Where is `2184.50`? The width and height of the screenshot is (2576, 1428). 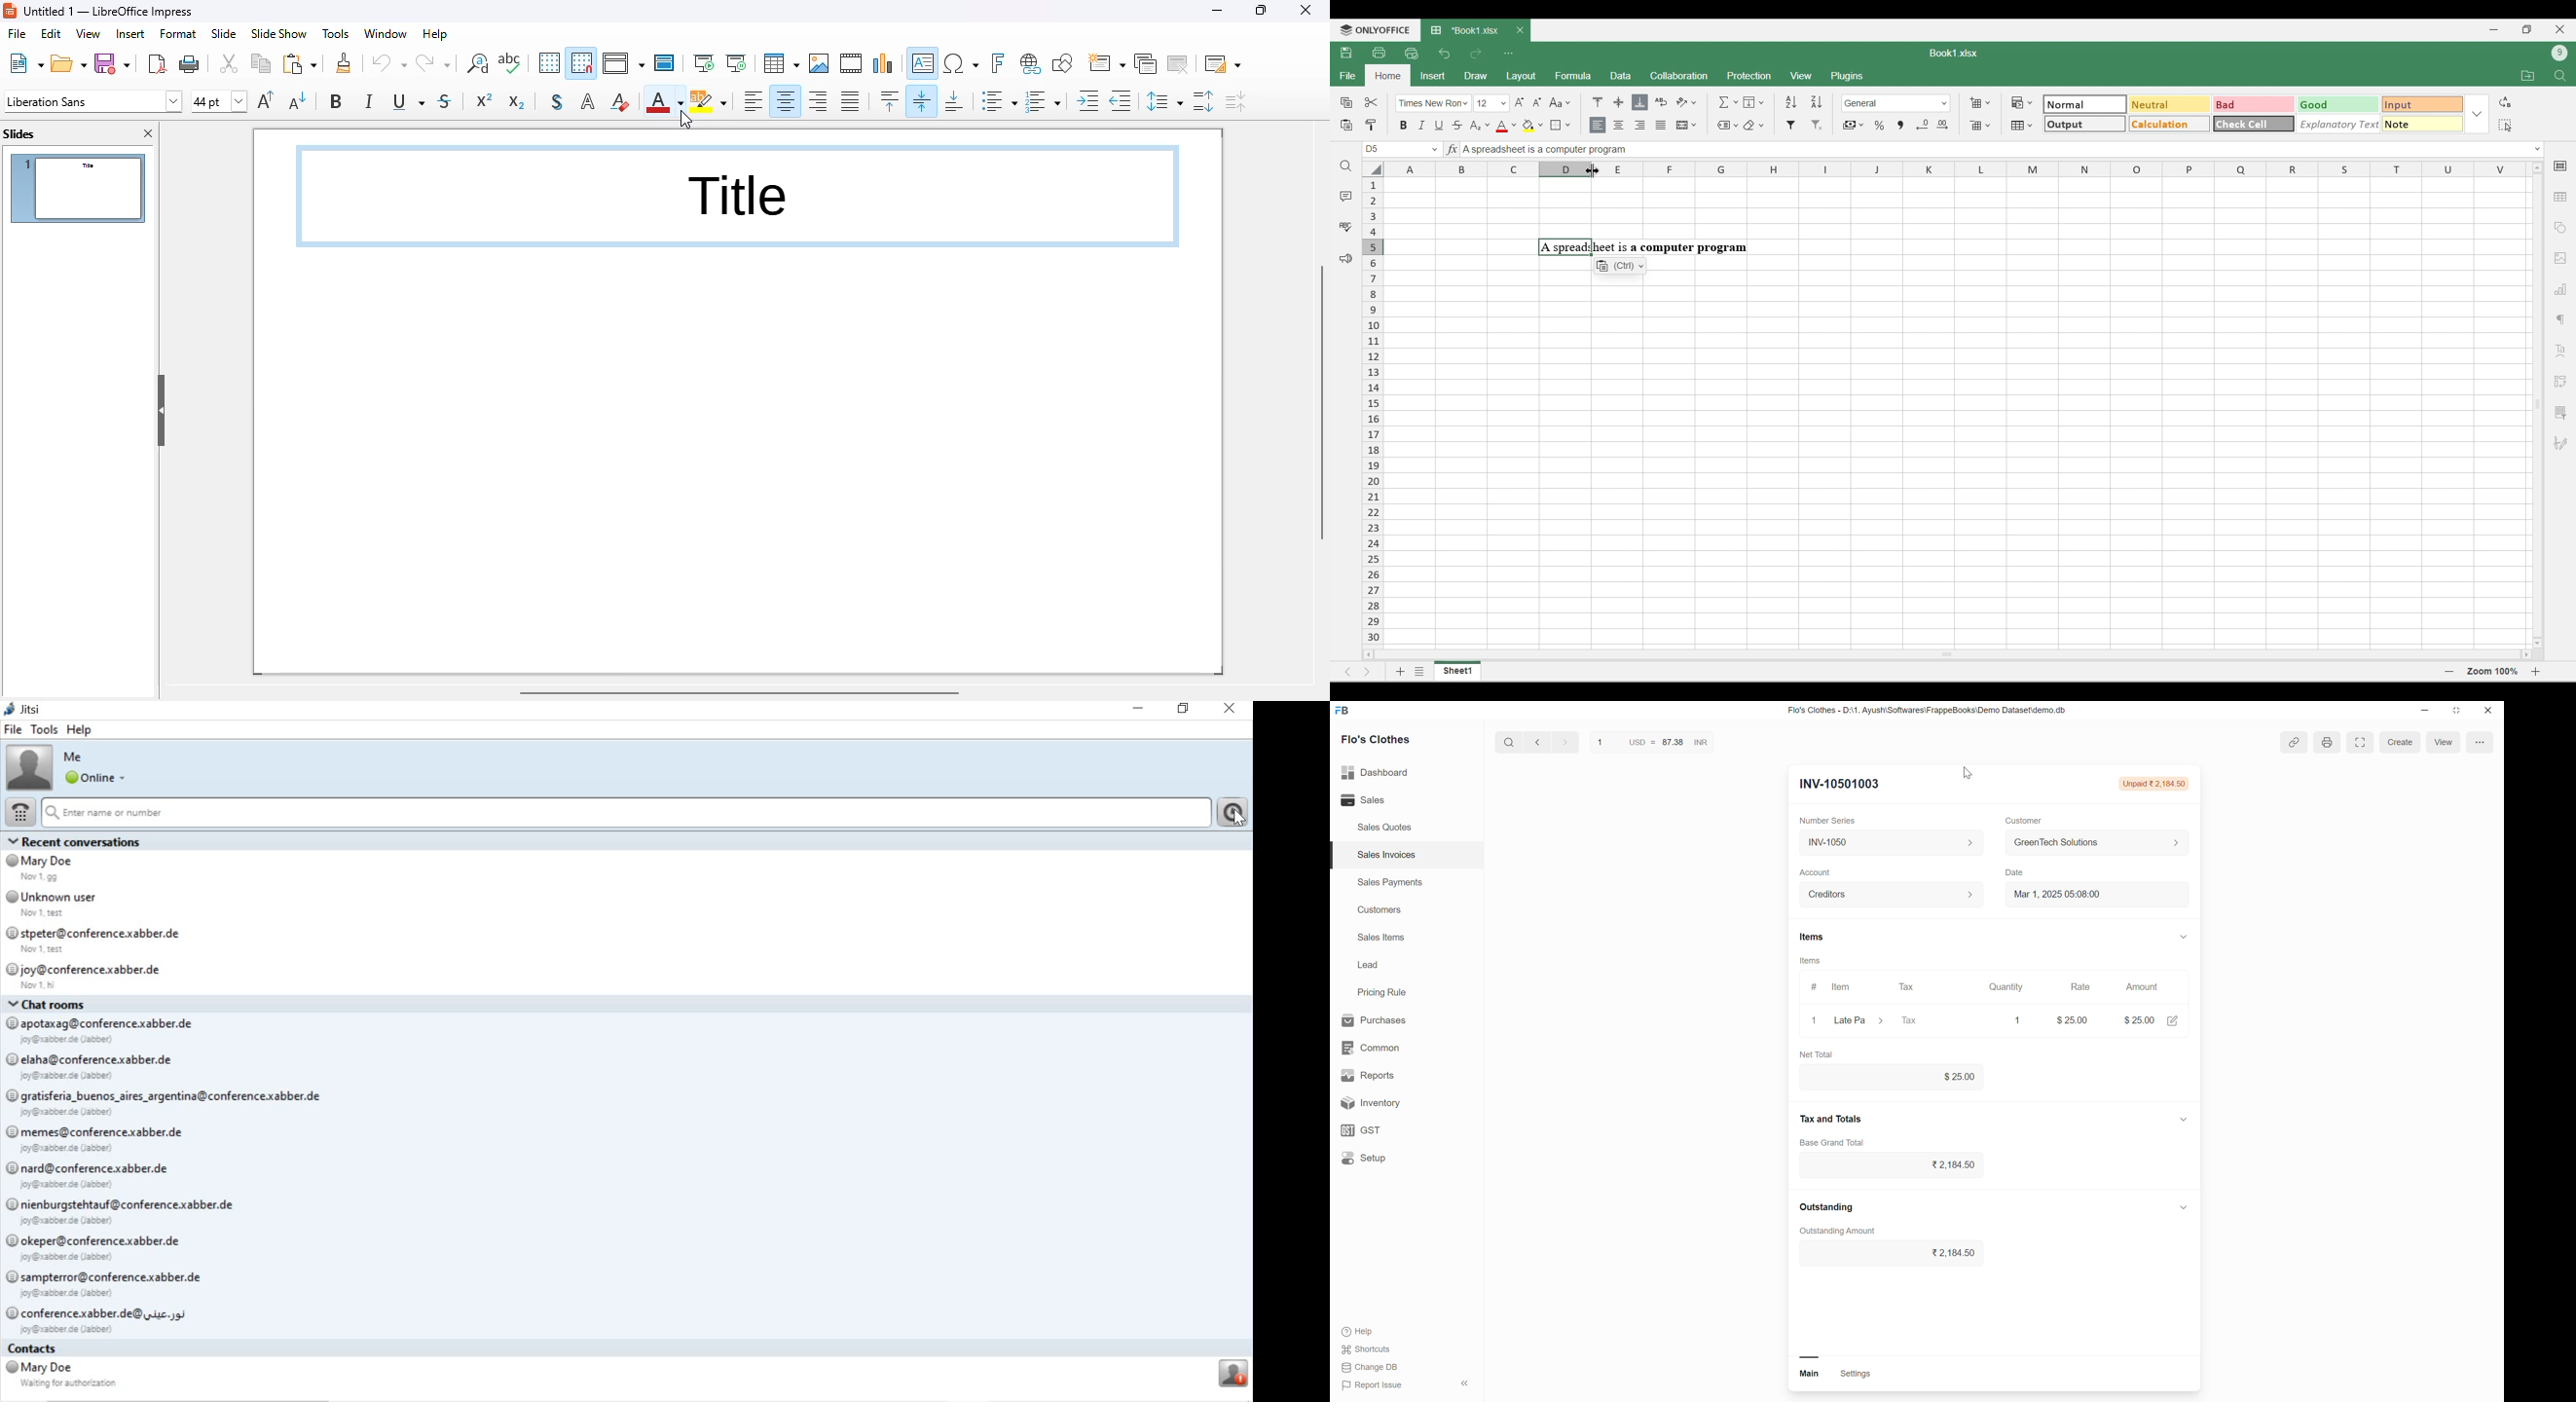
2184.50 is located at coordinates (1893, 1253).